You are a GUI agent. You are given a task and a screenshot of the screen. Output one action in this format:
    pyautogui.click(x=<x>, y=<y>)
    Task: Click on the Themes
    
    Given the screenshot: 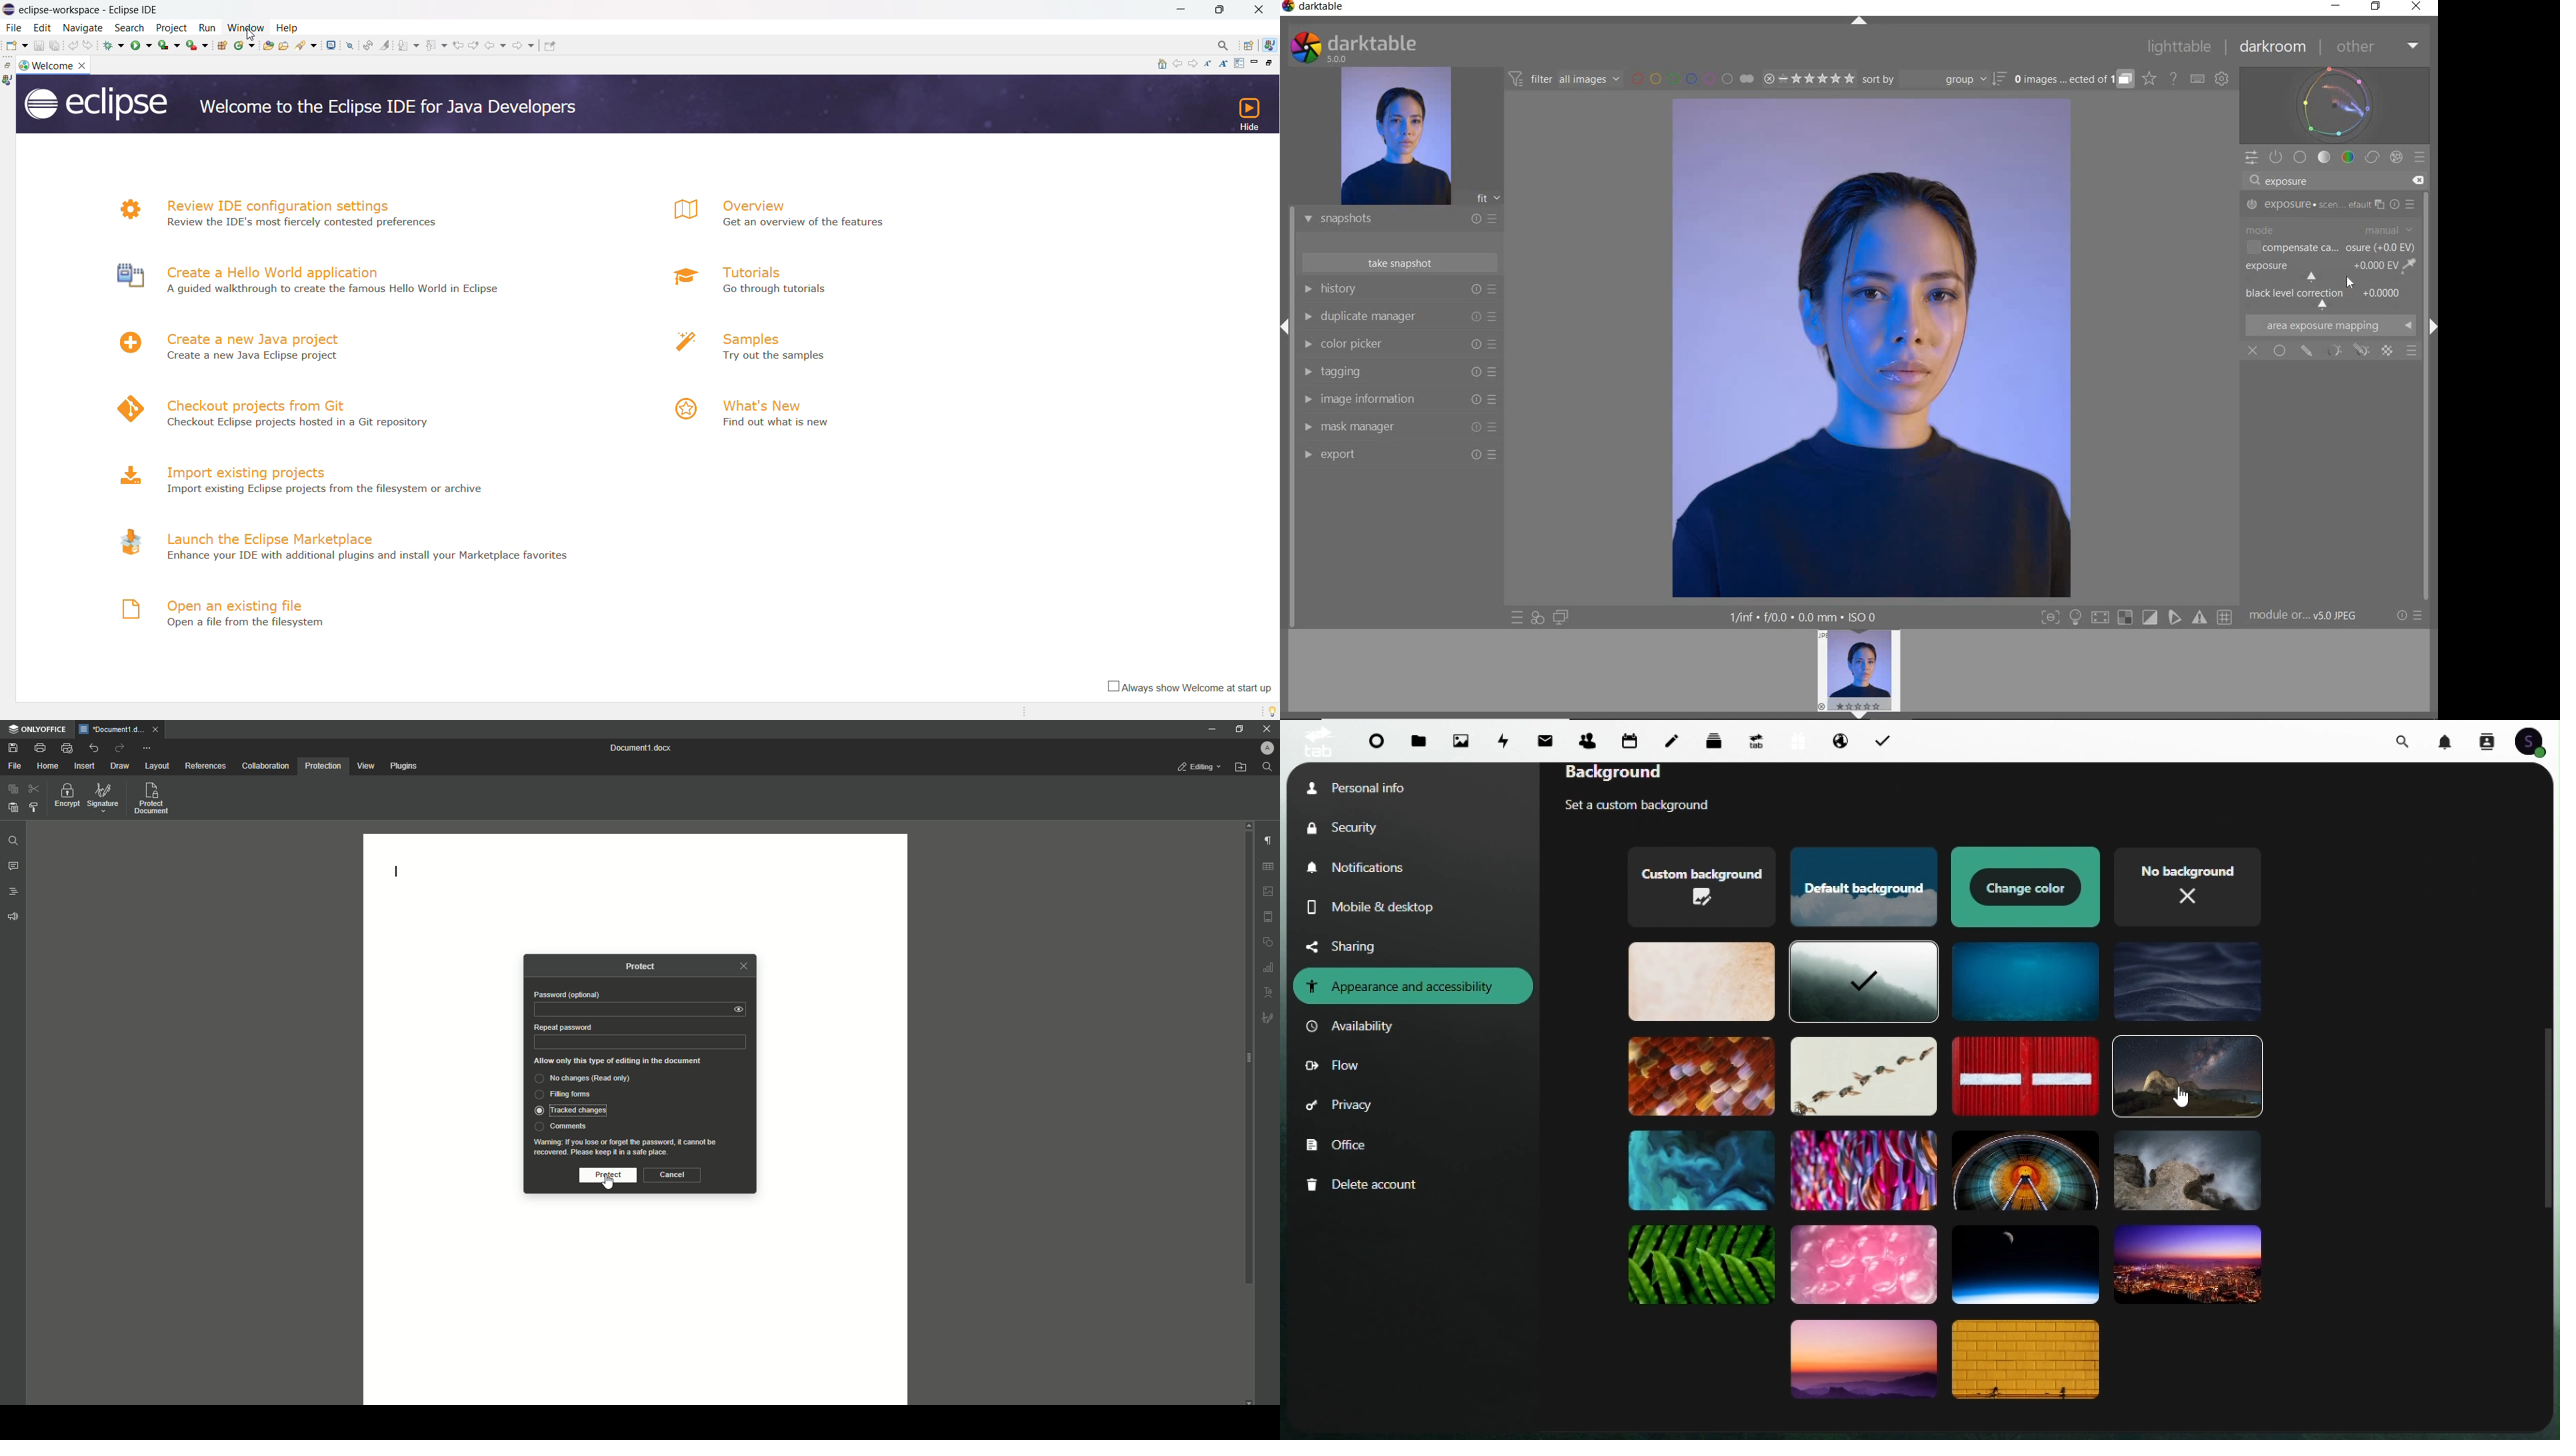 What is the action you would take?
    pyautogui.click(x=1861, y=1076)
    